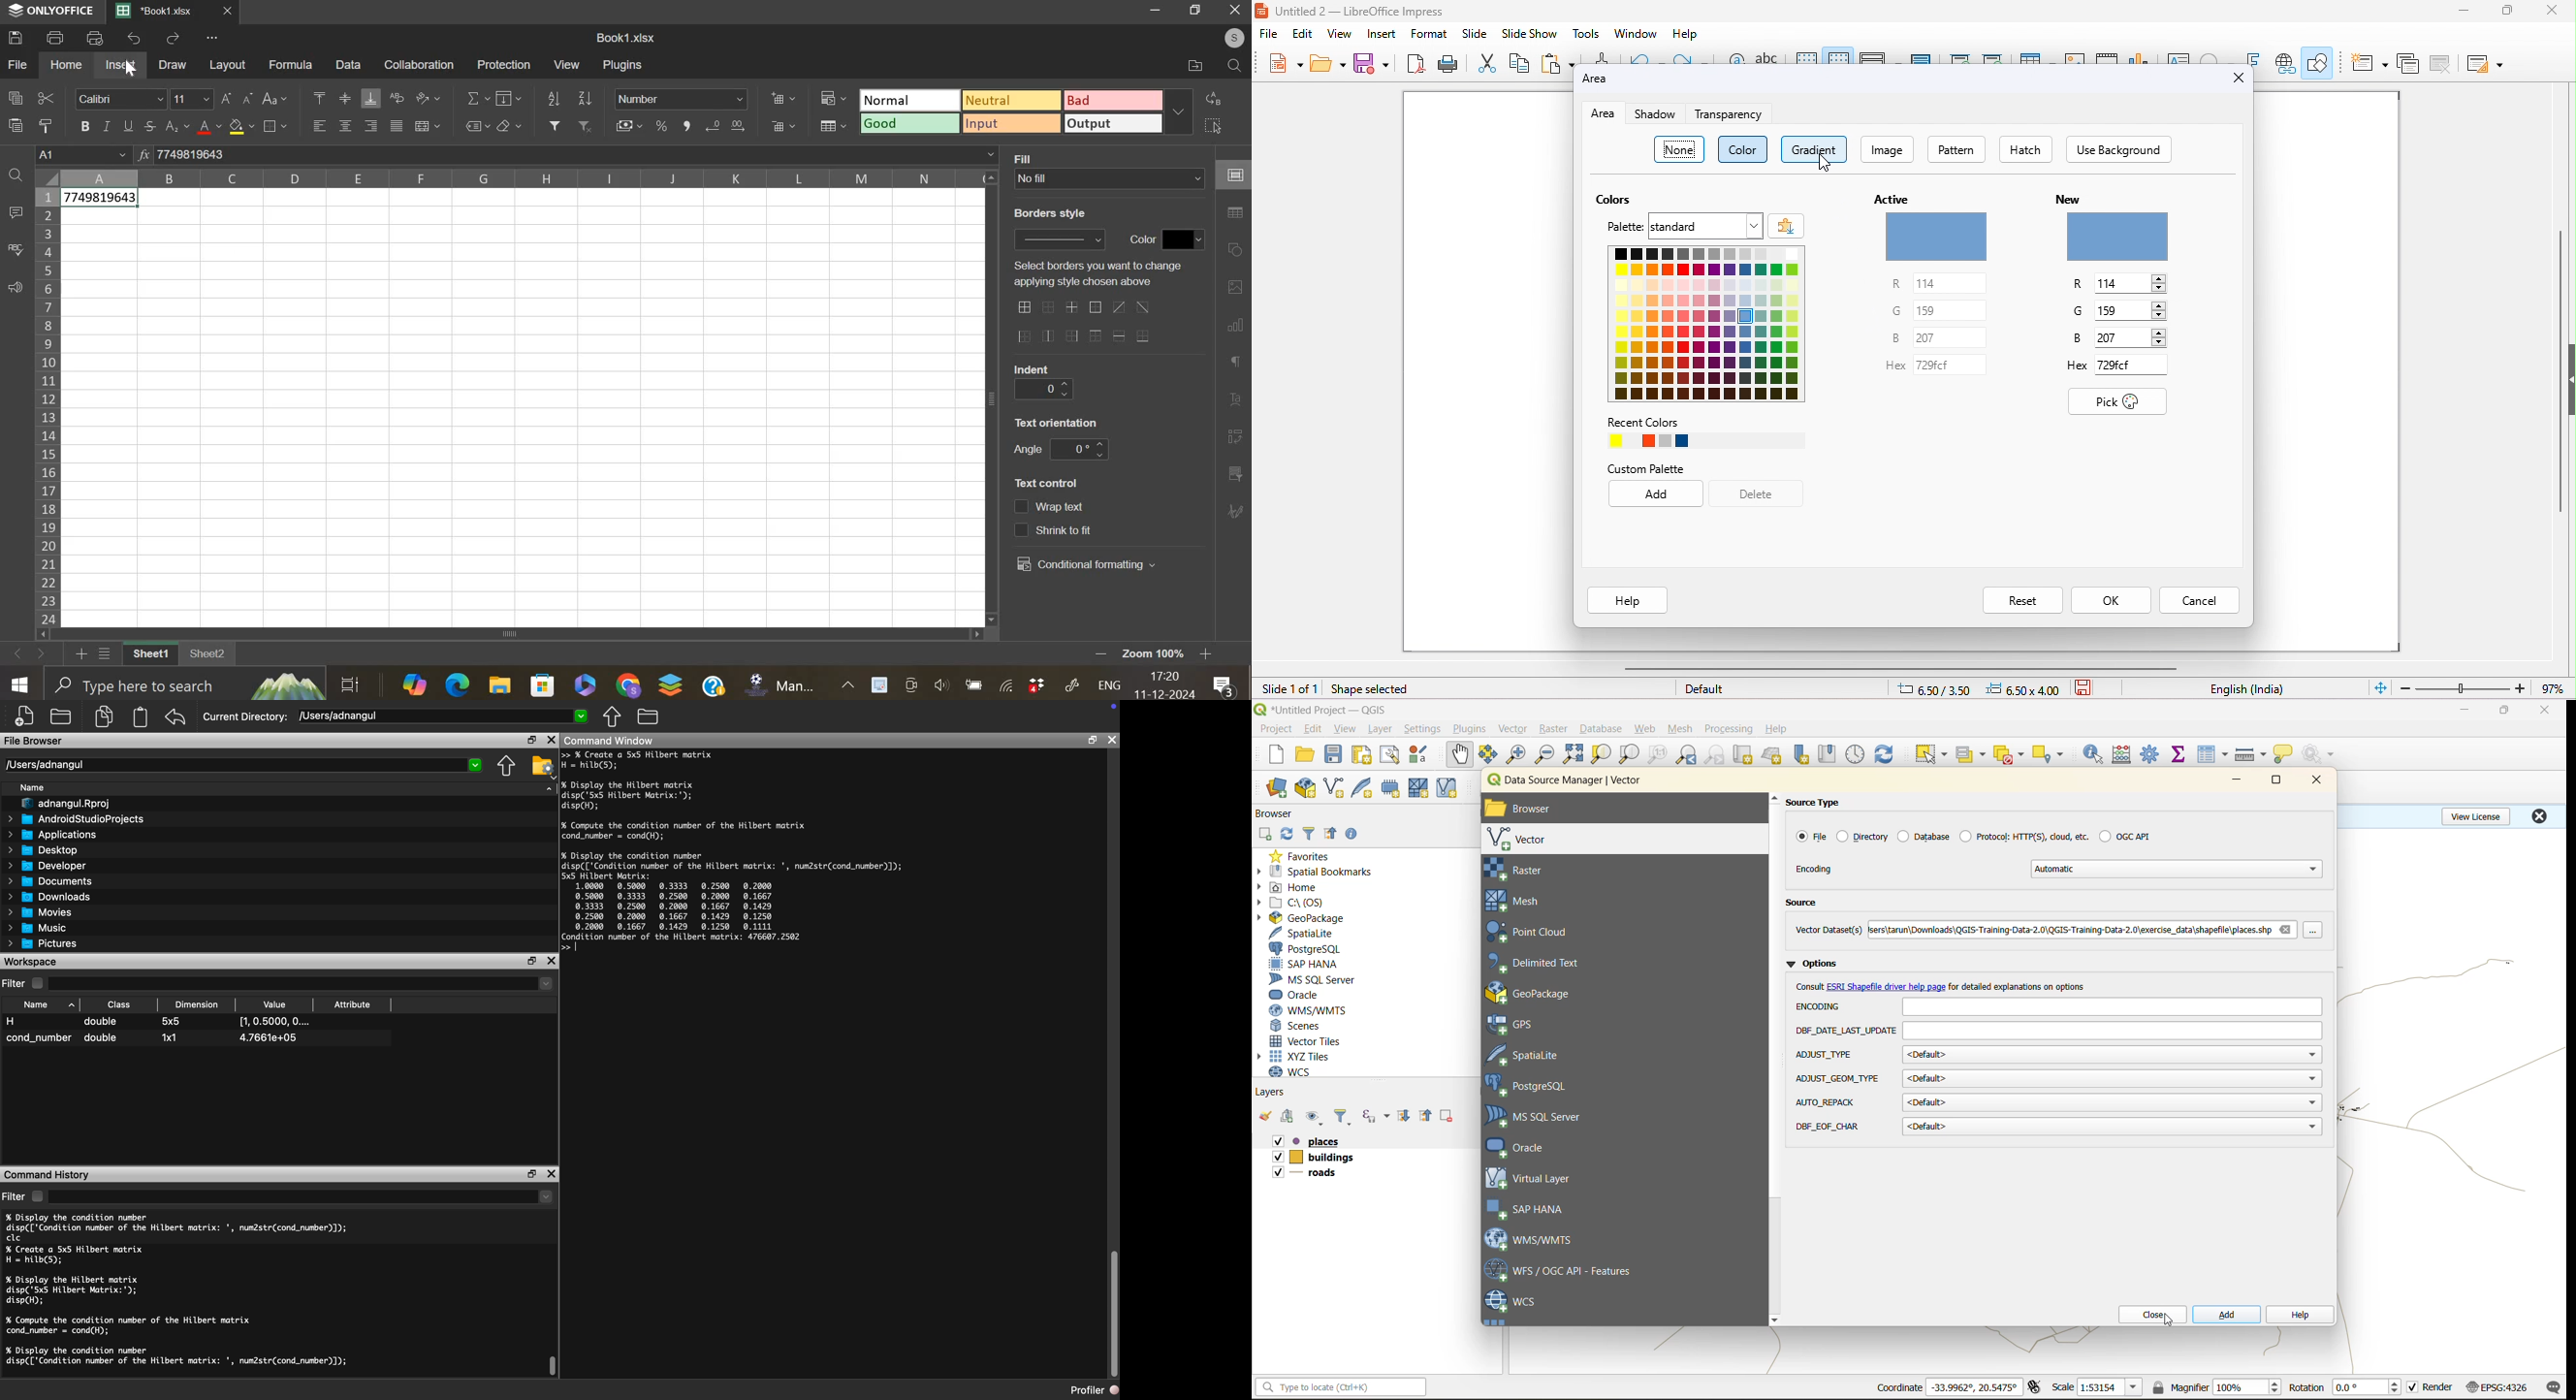 This screenshot has height=1400, width=2576. Describe the element at coordinates (33, 961) in the screenshot. I see `Workspace` at that location.